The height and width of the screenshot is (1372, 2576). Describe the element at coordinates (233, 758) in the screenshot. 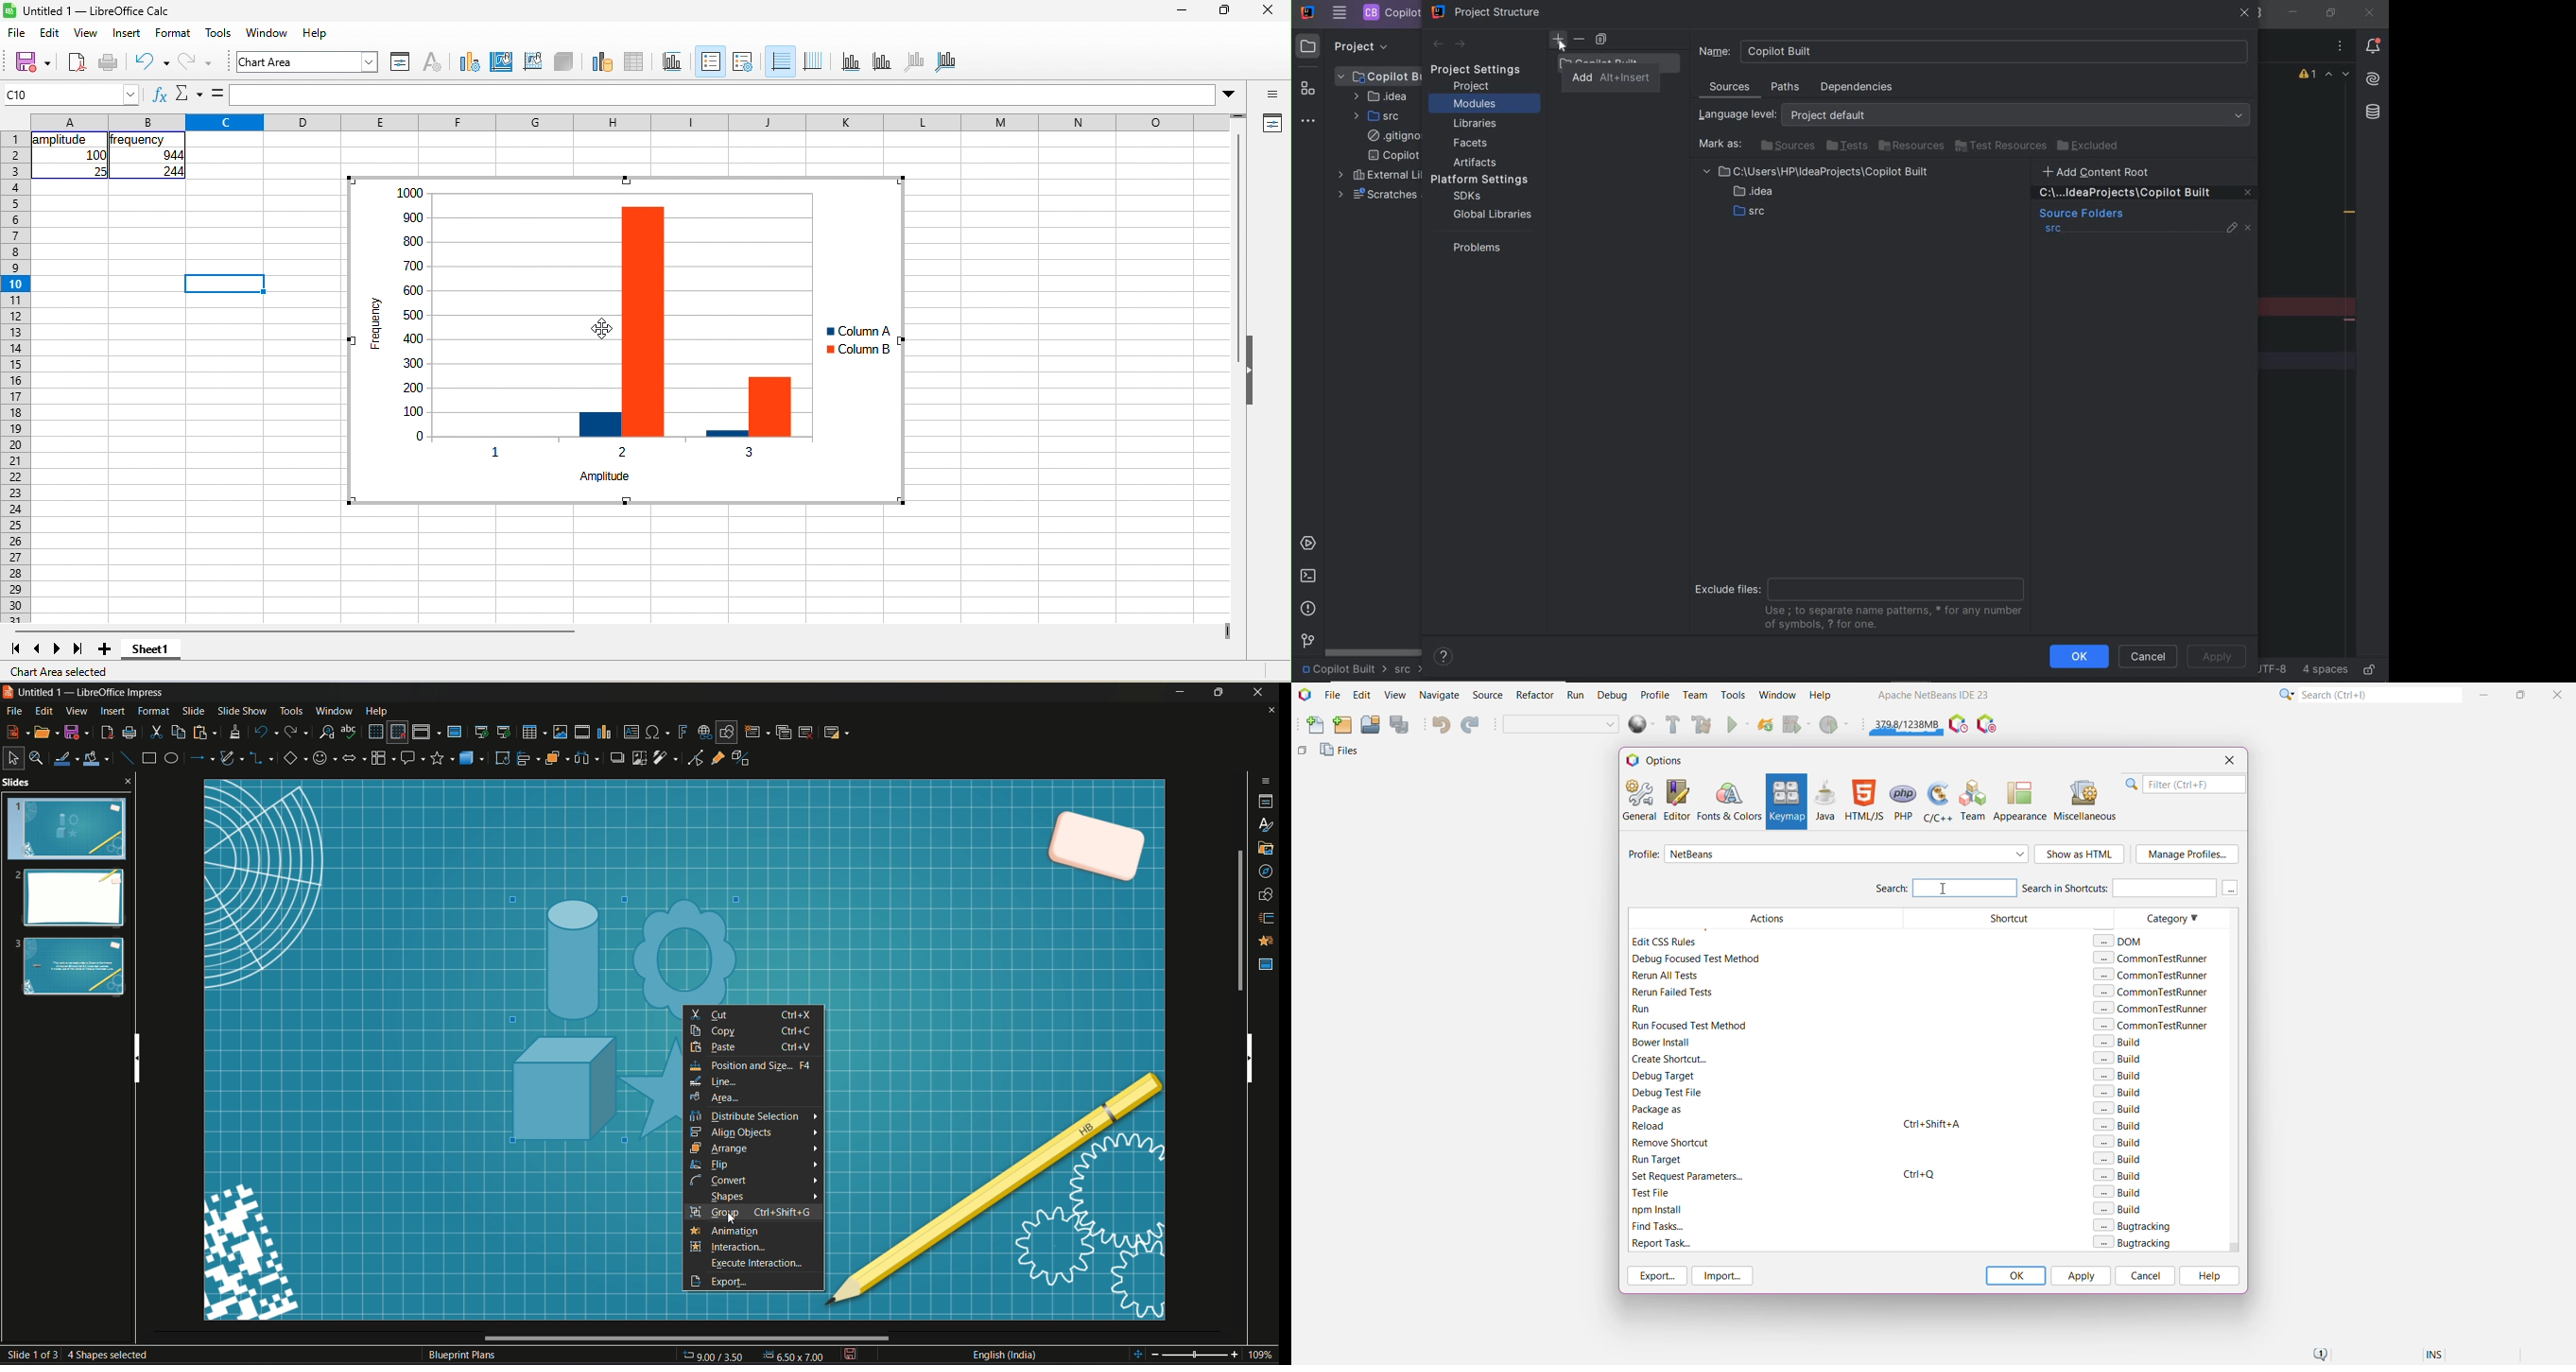

I see `curves and polygon` at that location.